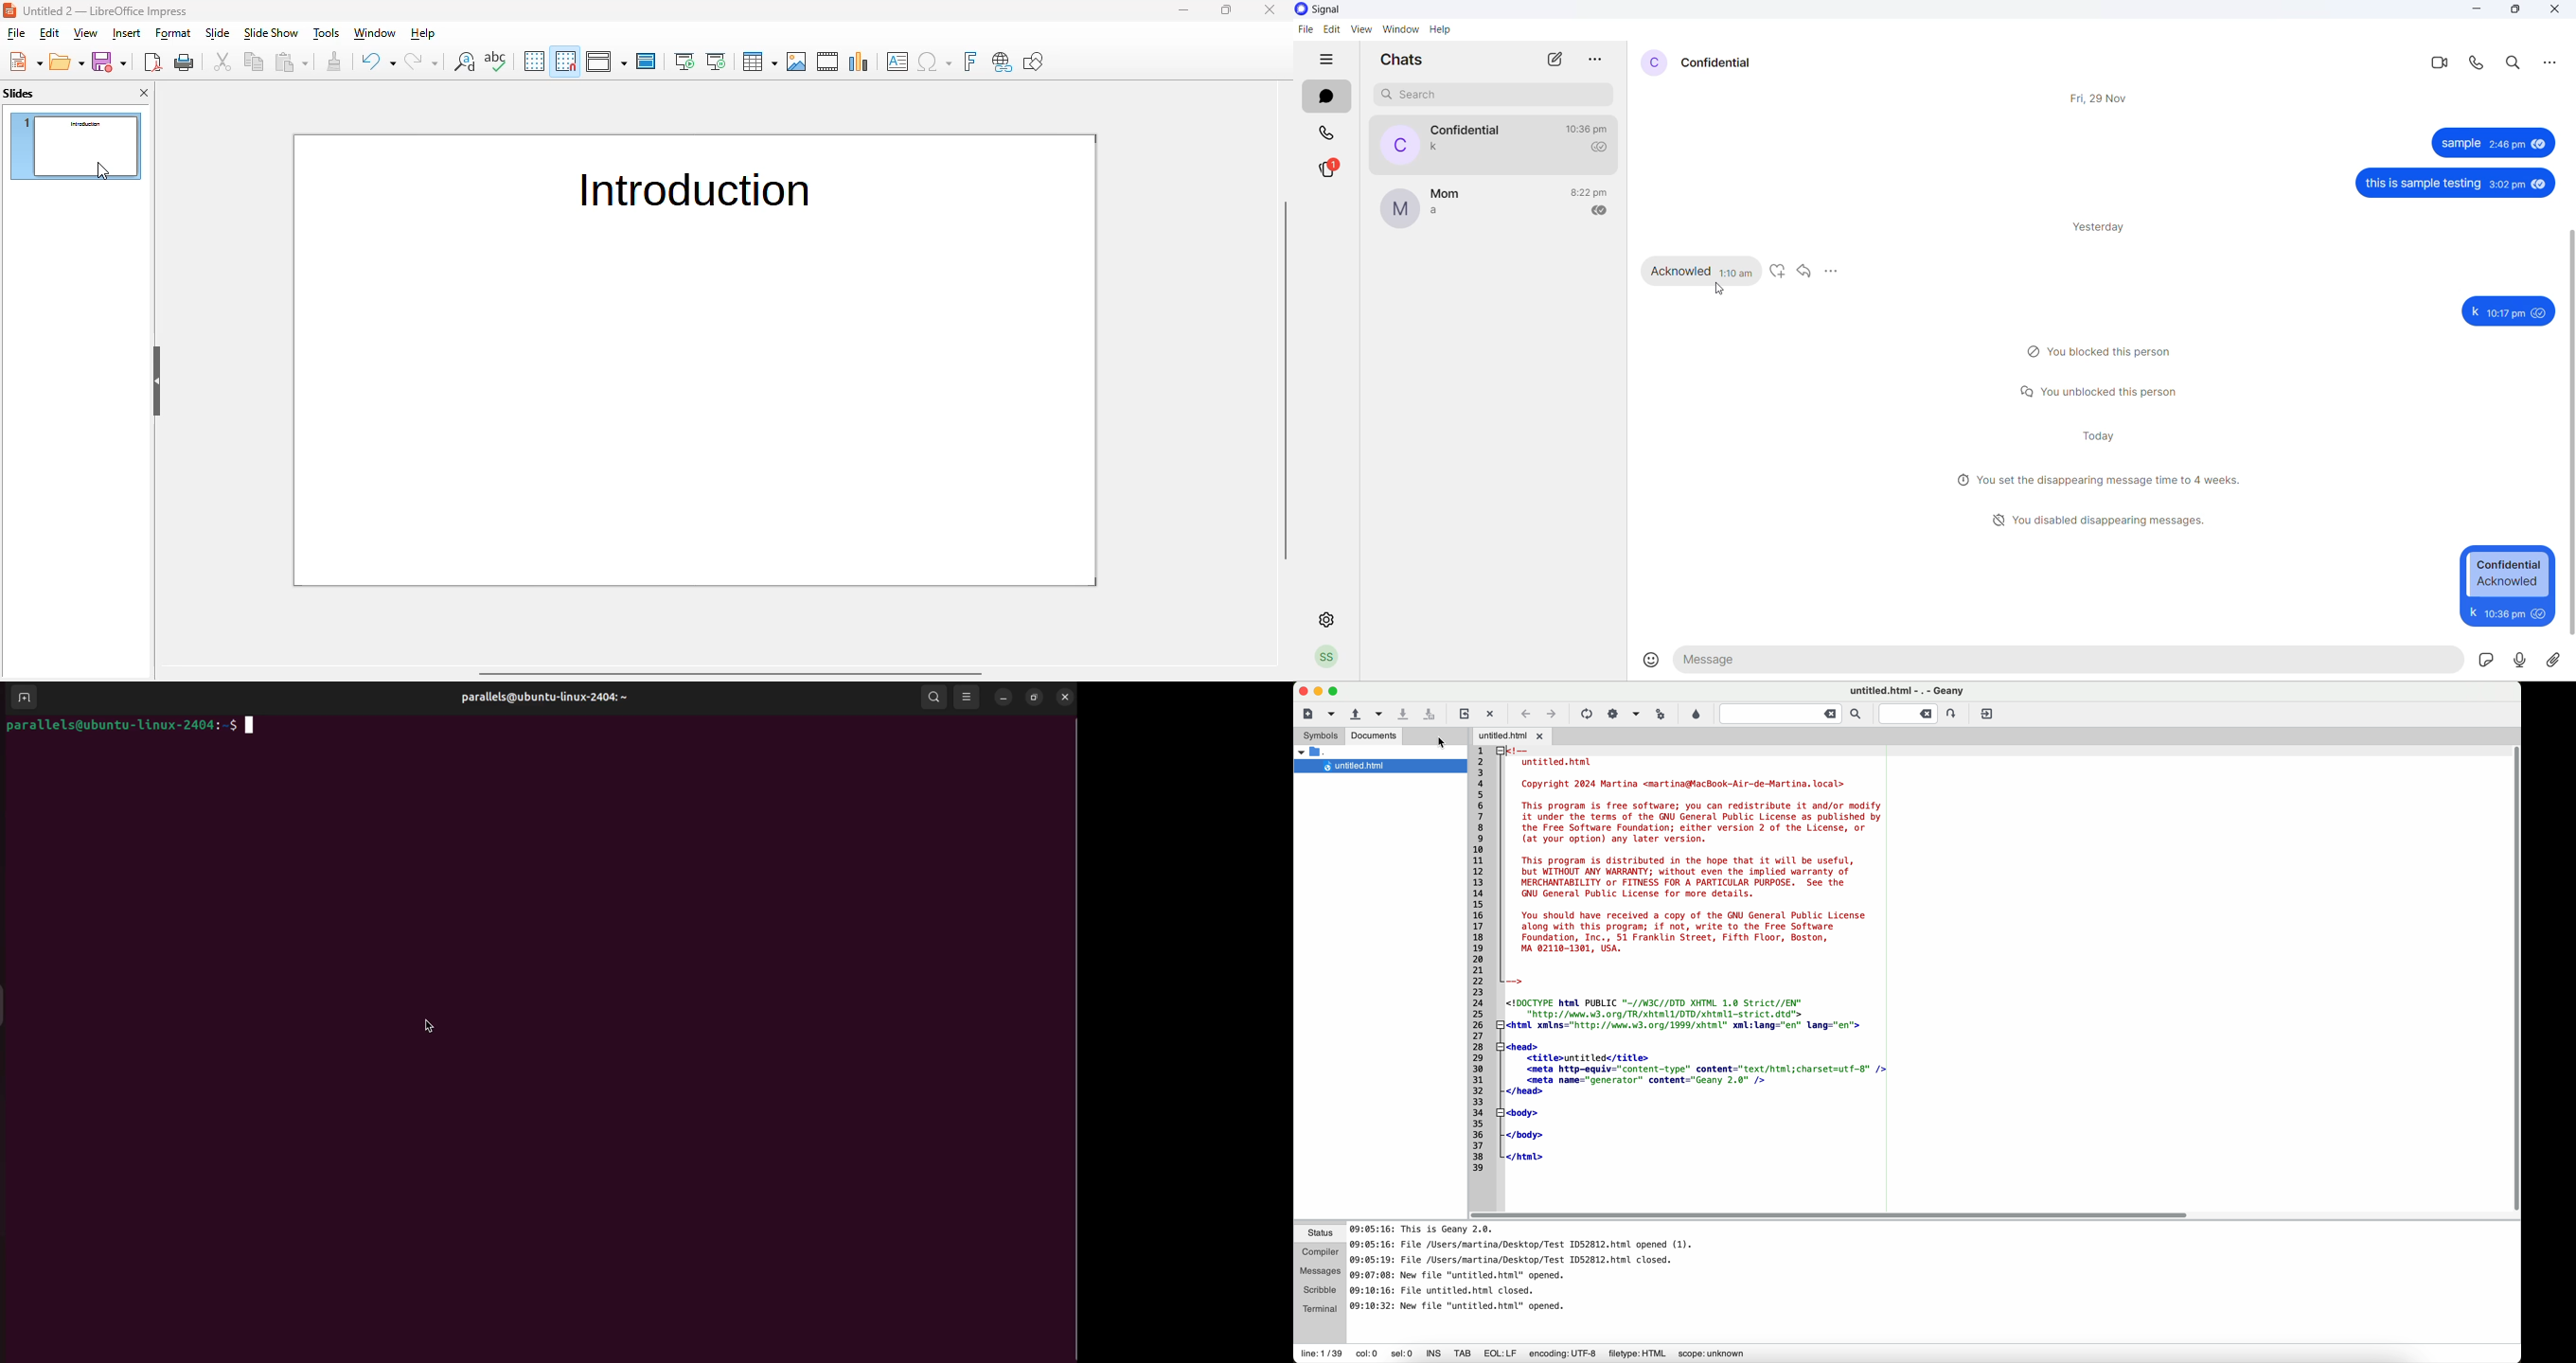 The image size is (2576, 1372). Describe the element at coordinates (897, 62) in the screenshot. I see `insert textbox` at that location.